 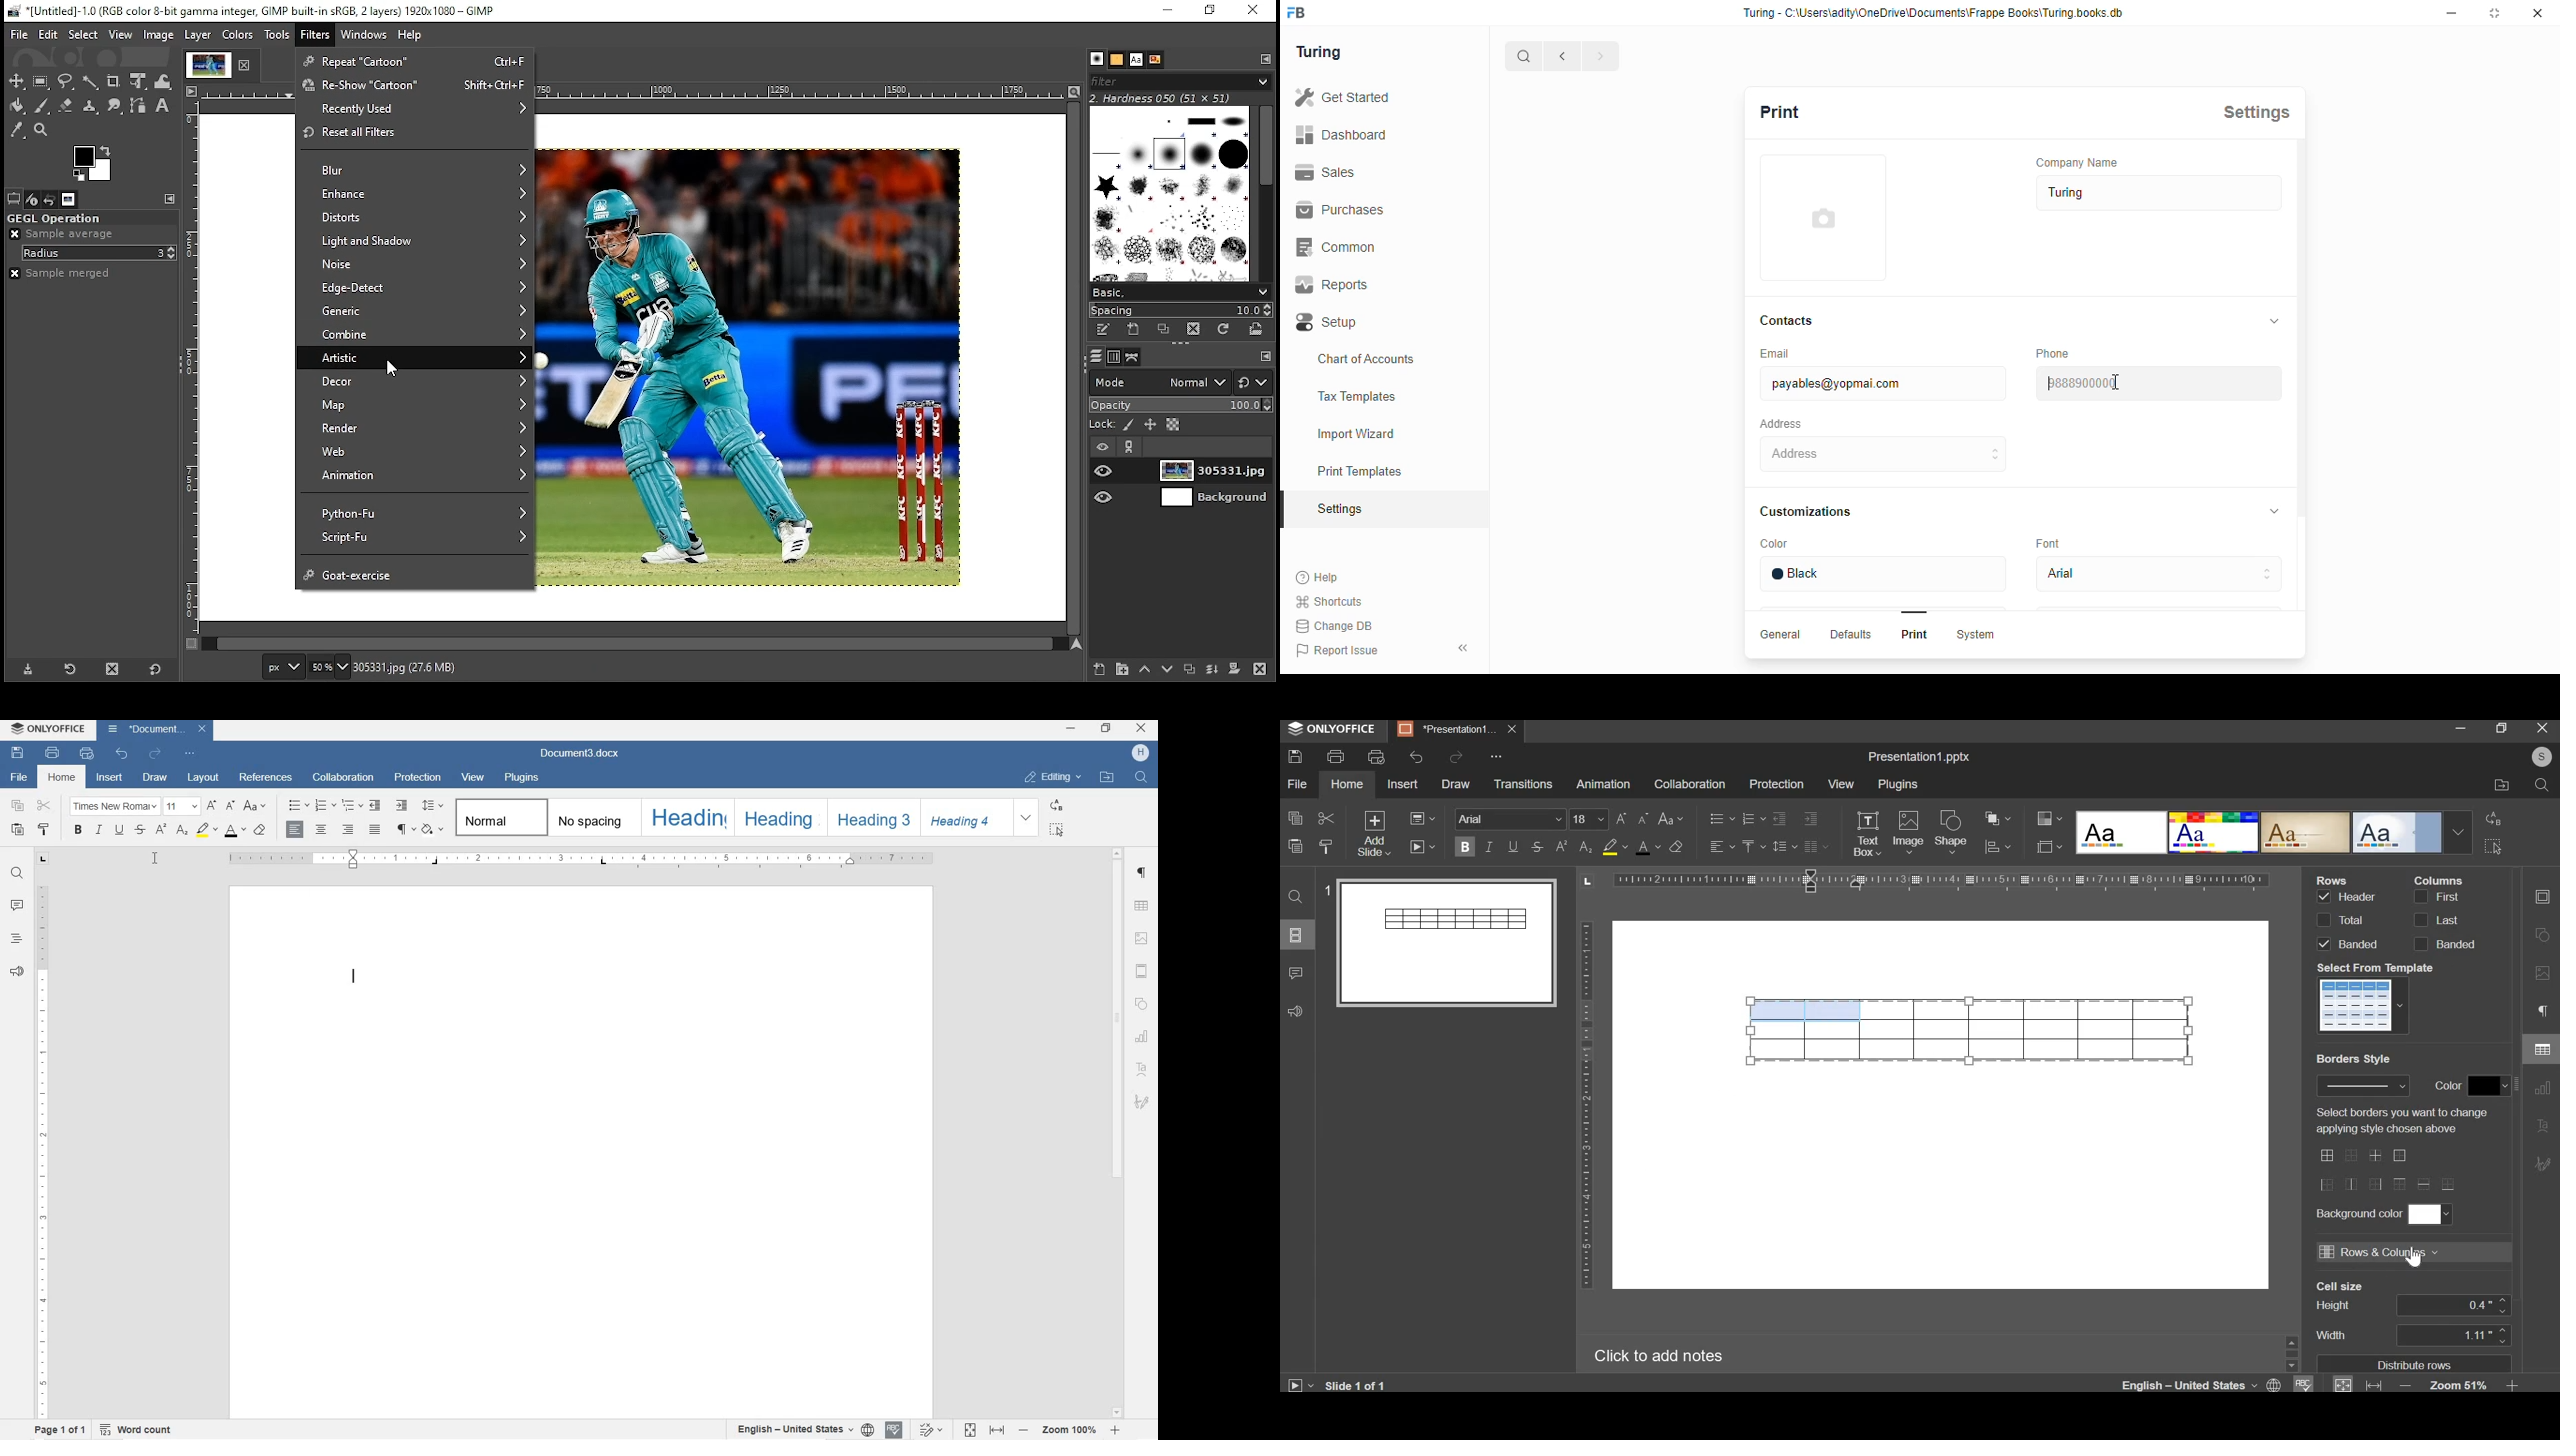 What do you see at coordinates (261, 832) in the screenshot?
I see `CLEAR STYLE` at bounding box center [261, 832].